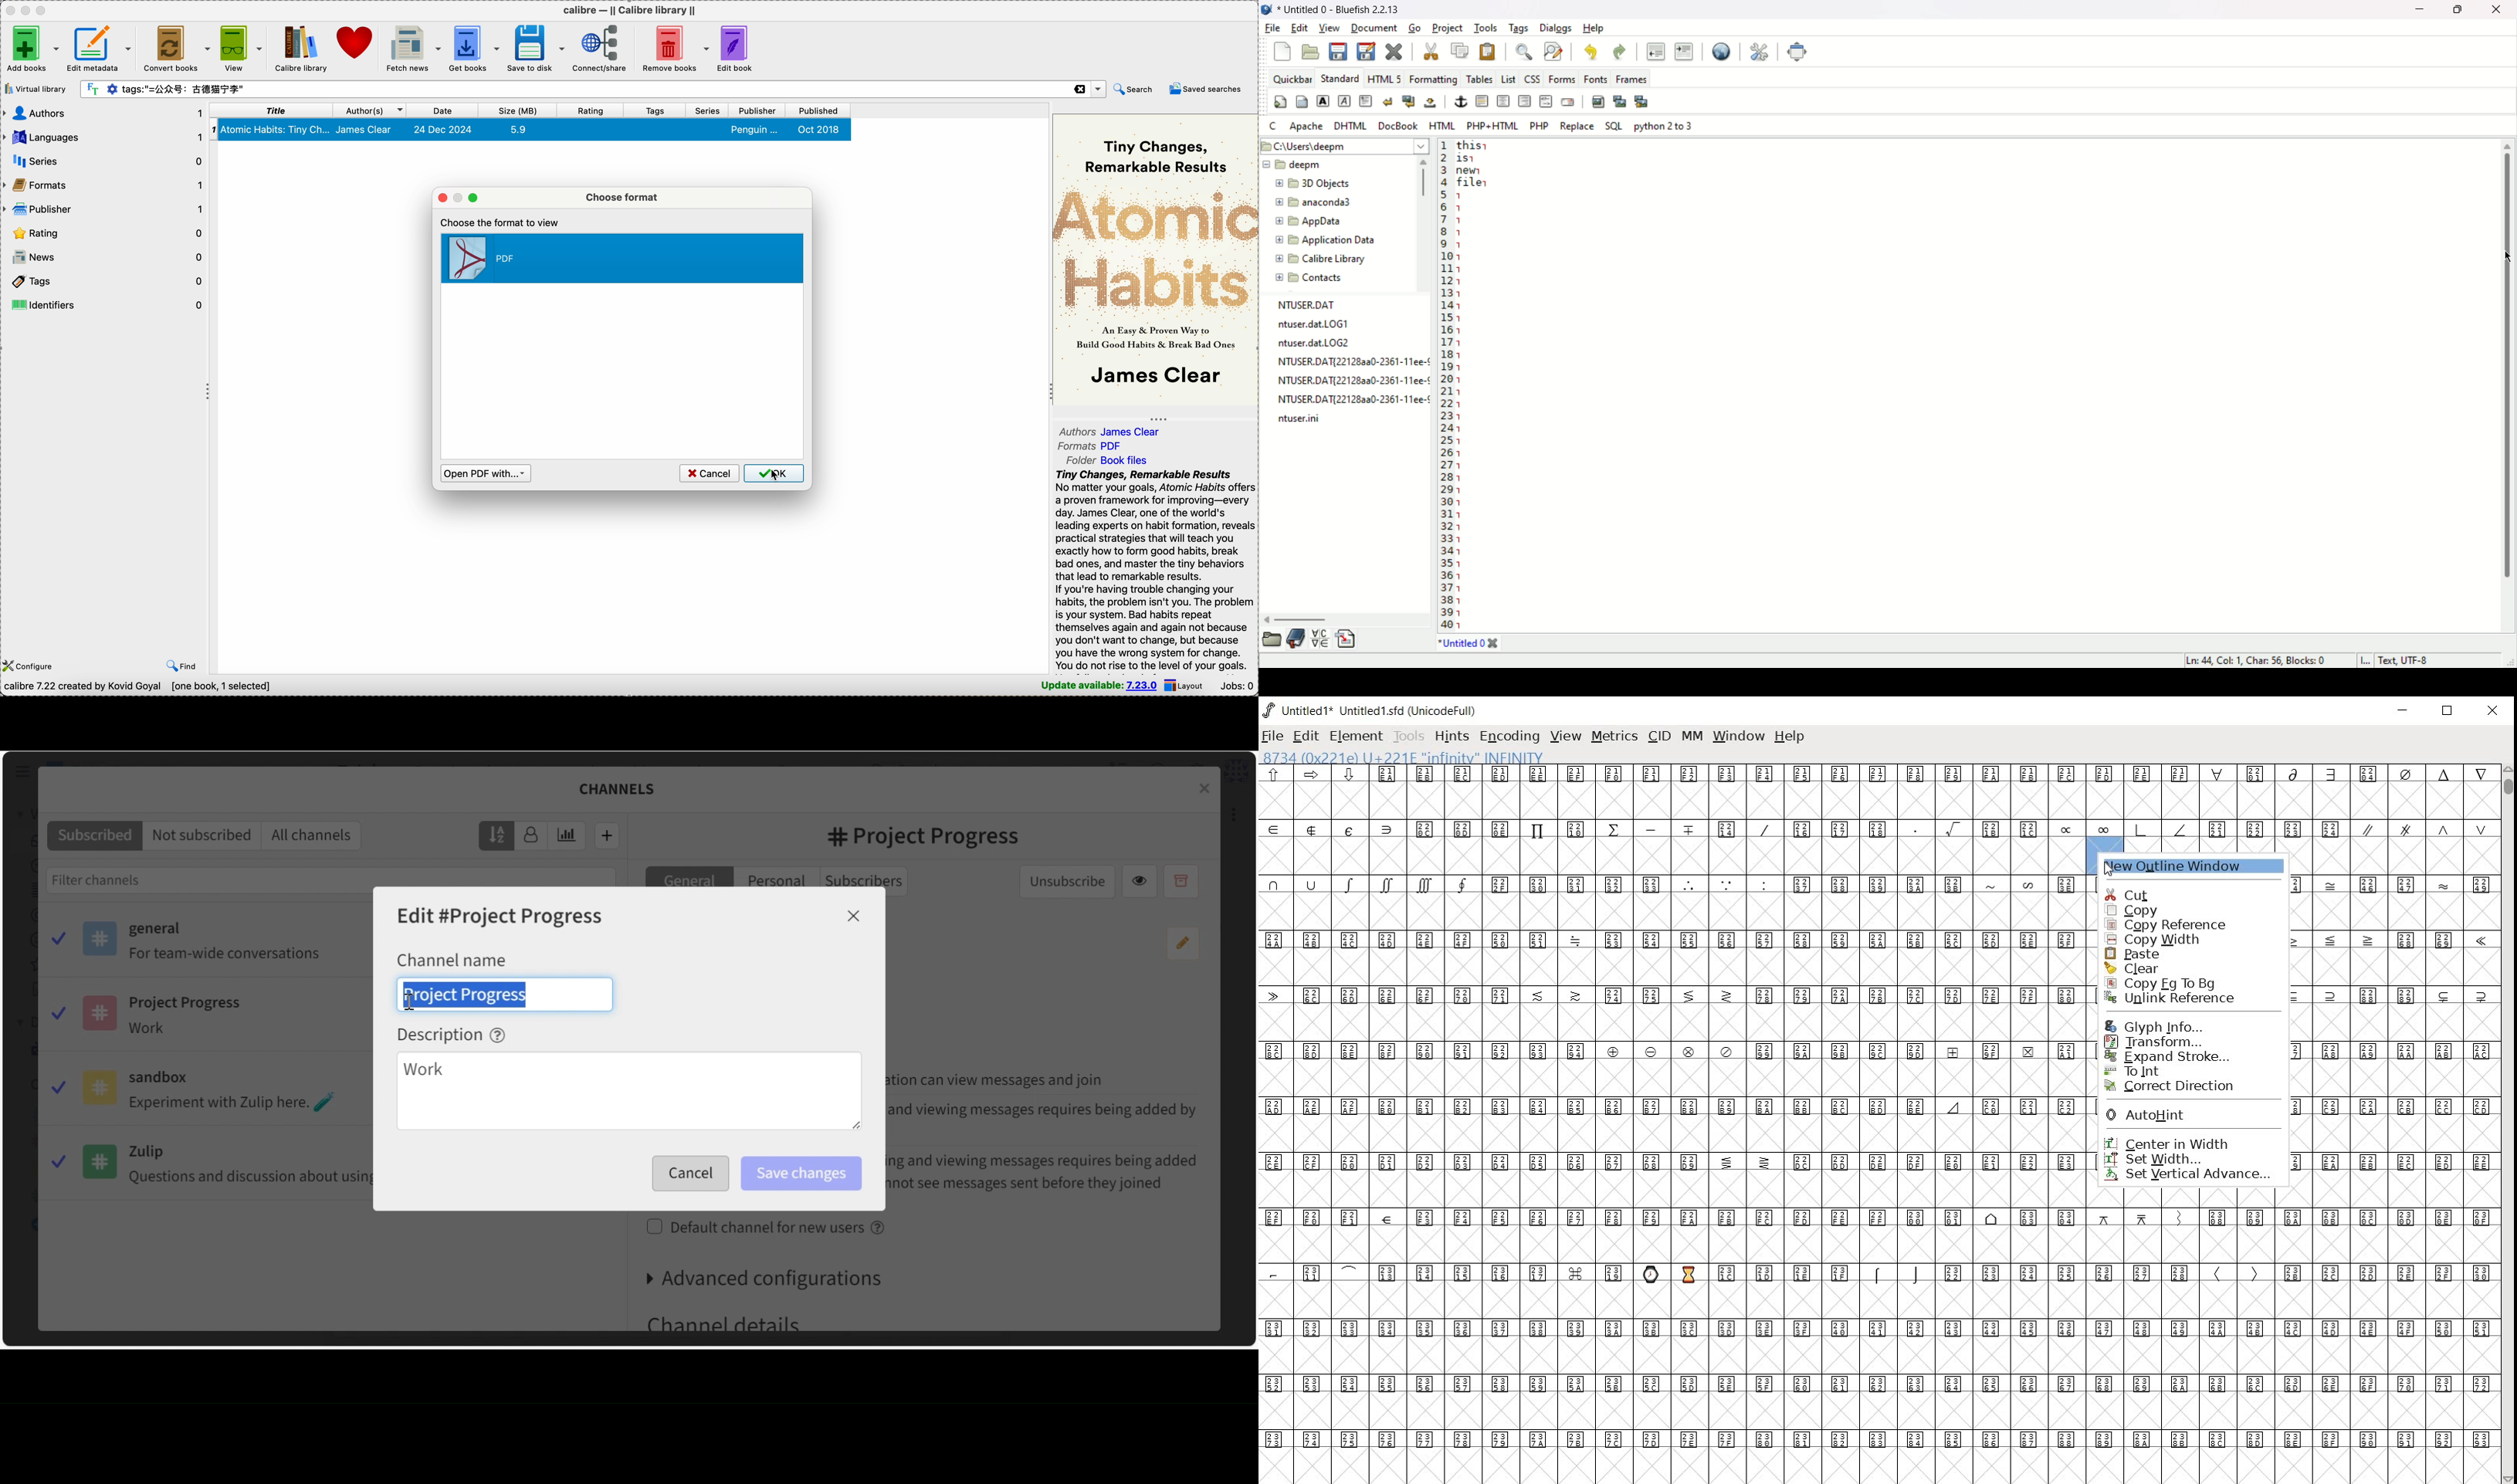 The height and width of the screenshot is (1484, 2520). Describe the element at coordinates (800, 1174) in the screenshot. I see `Save Changes` at that location.